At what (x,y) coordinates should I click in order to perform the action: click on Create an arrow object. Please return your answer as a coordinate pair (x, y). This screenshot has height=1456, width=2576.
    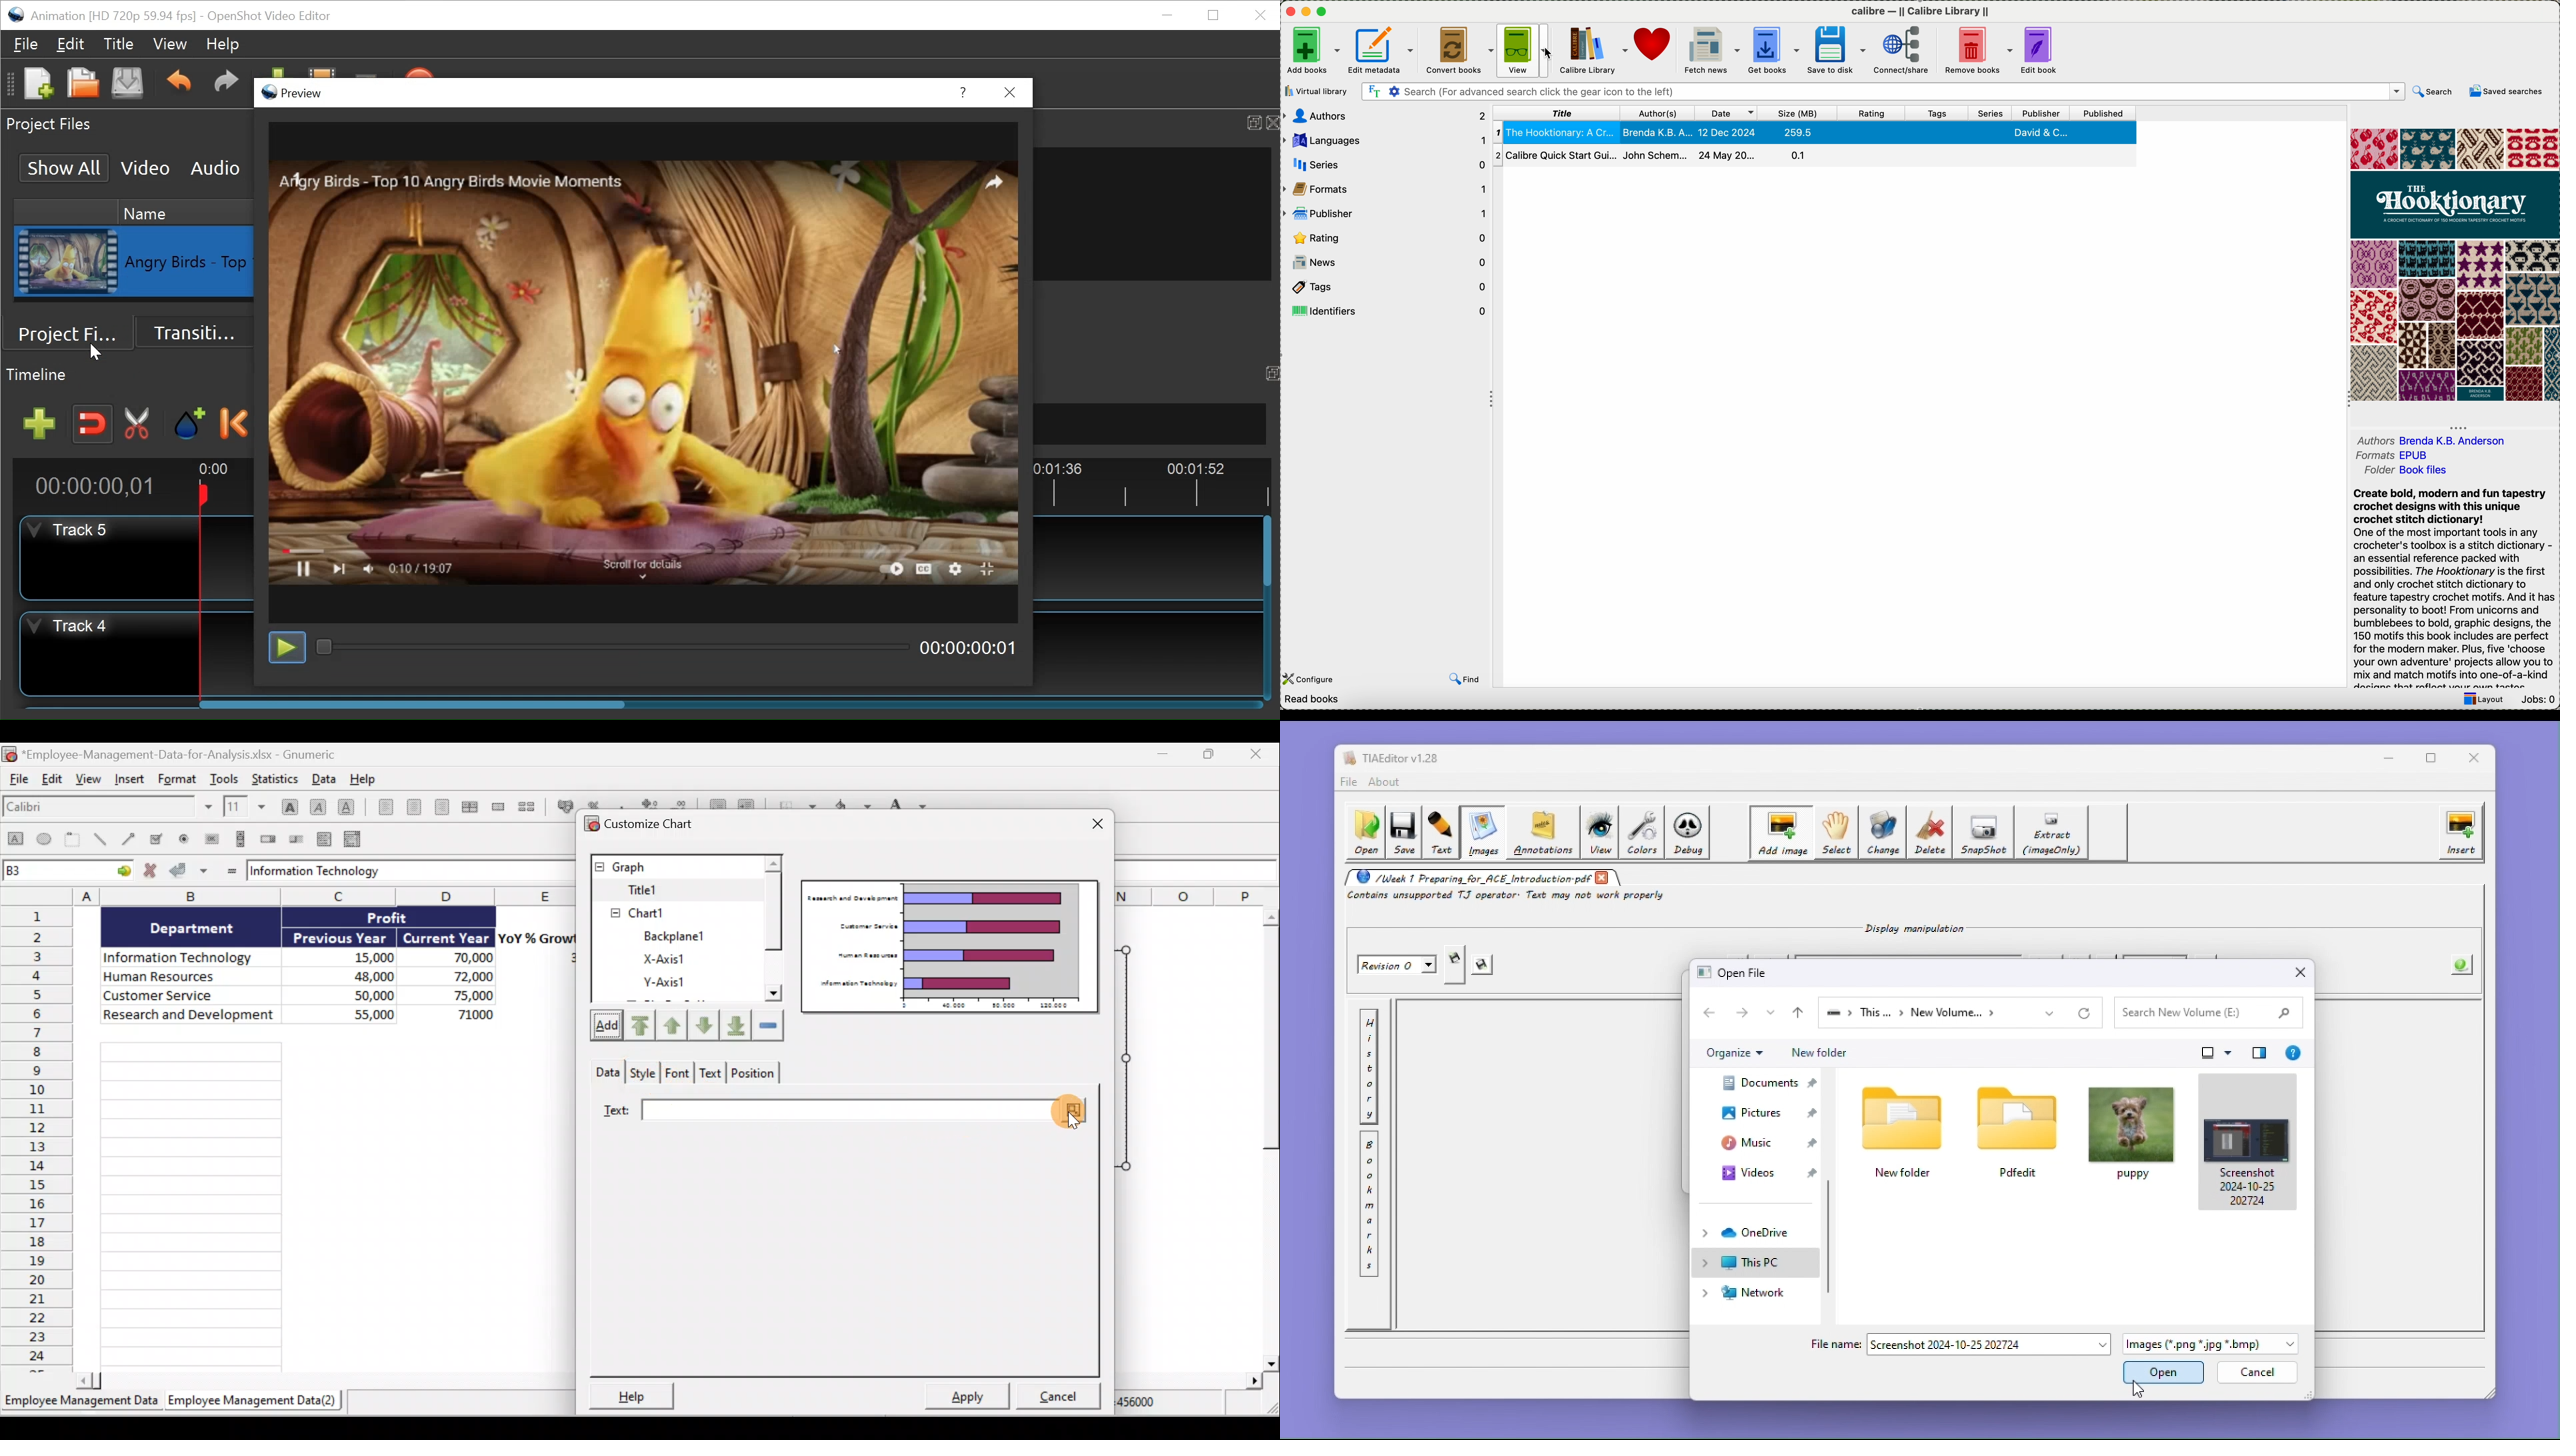
    Looking at the image, I should click on (127, 837).